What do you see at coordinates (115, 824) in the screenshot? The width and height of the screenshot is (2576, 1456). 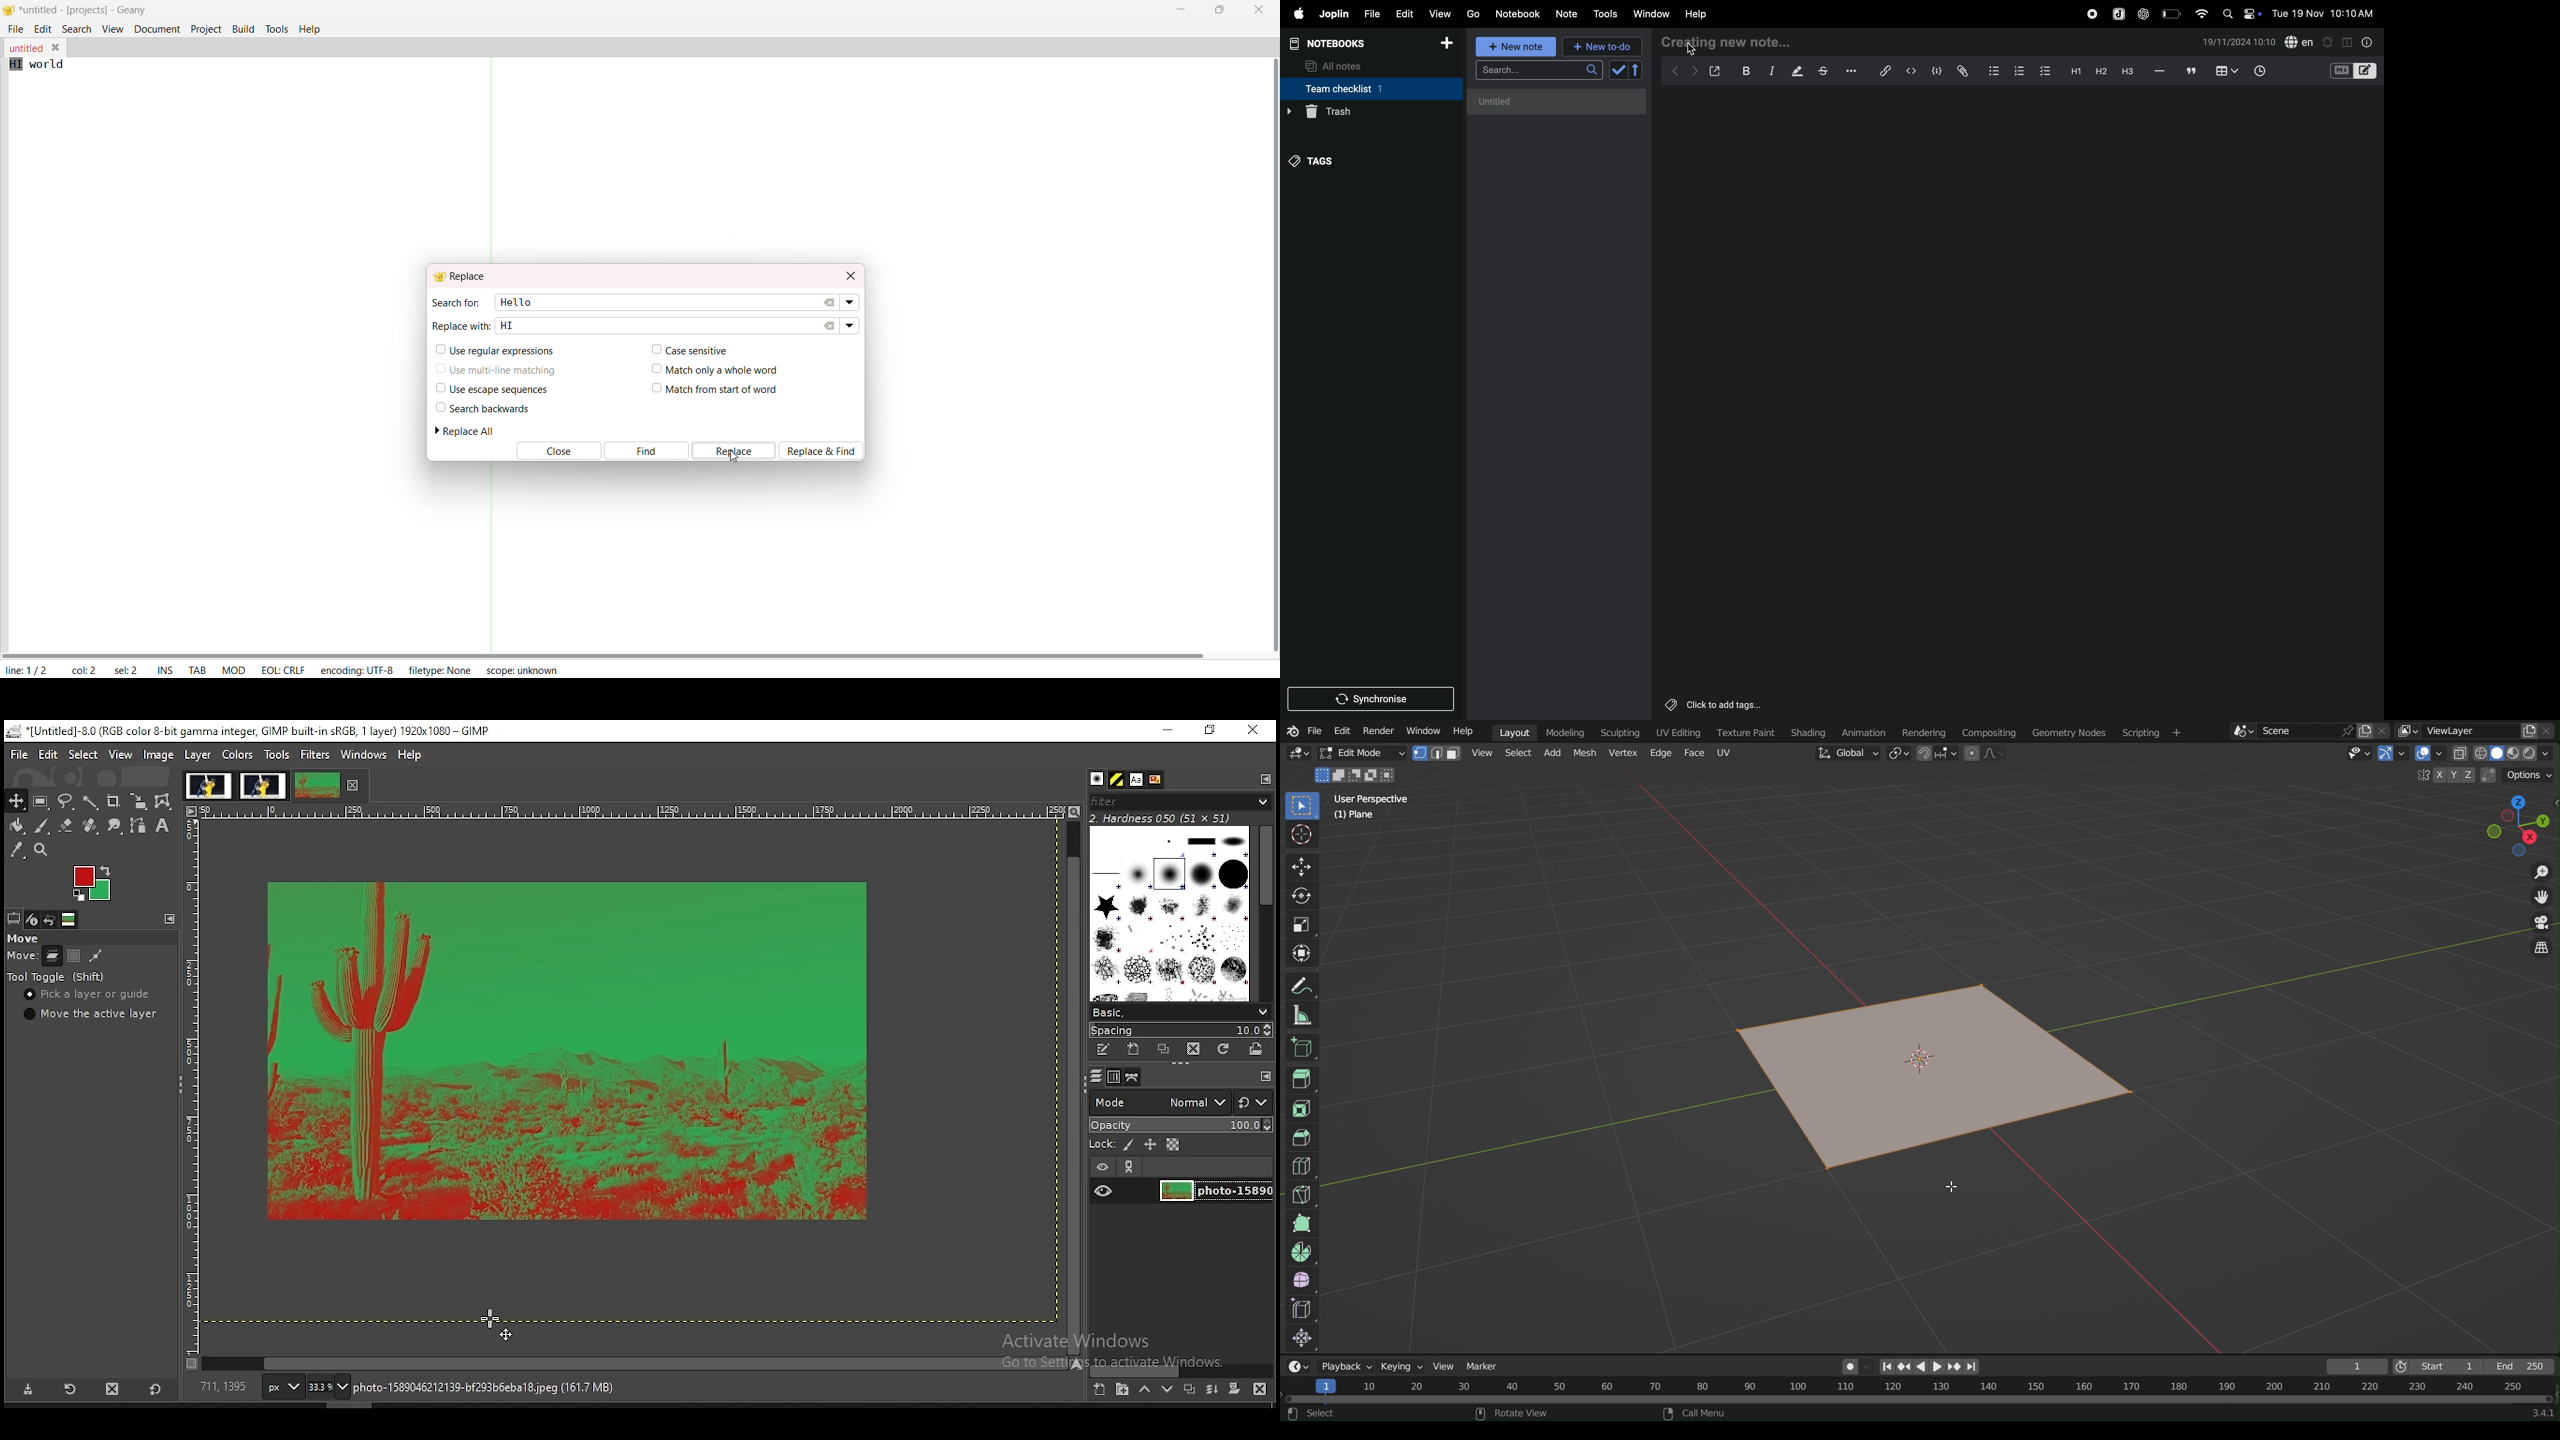 I see `smudge tool` at bounding box center [115, 824].